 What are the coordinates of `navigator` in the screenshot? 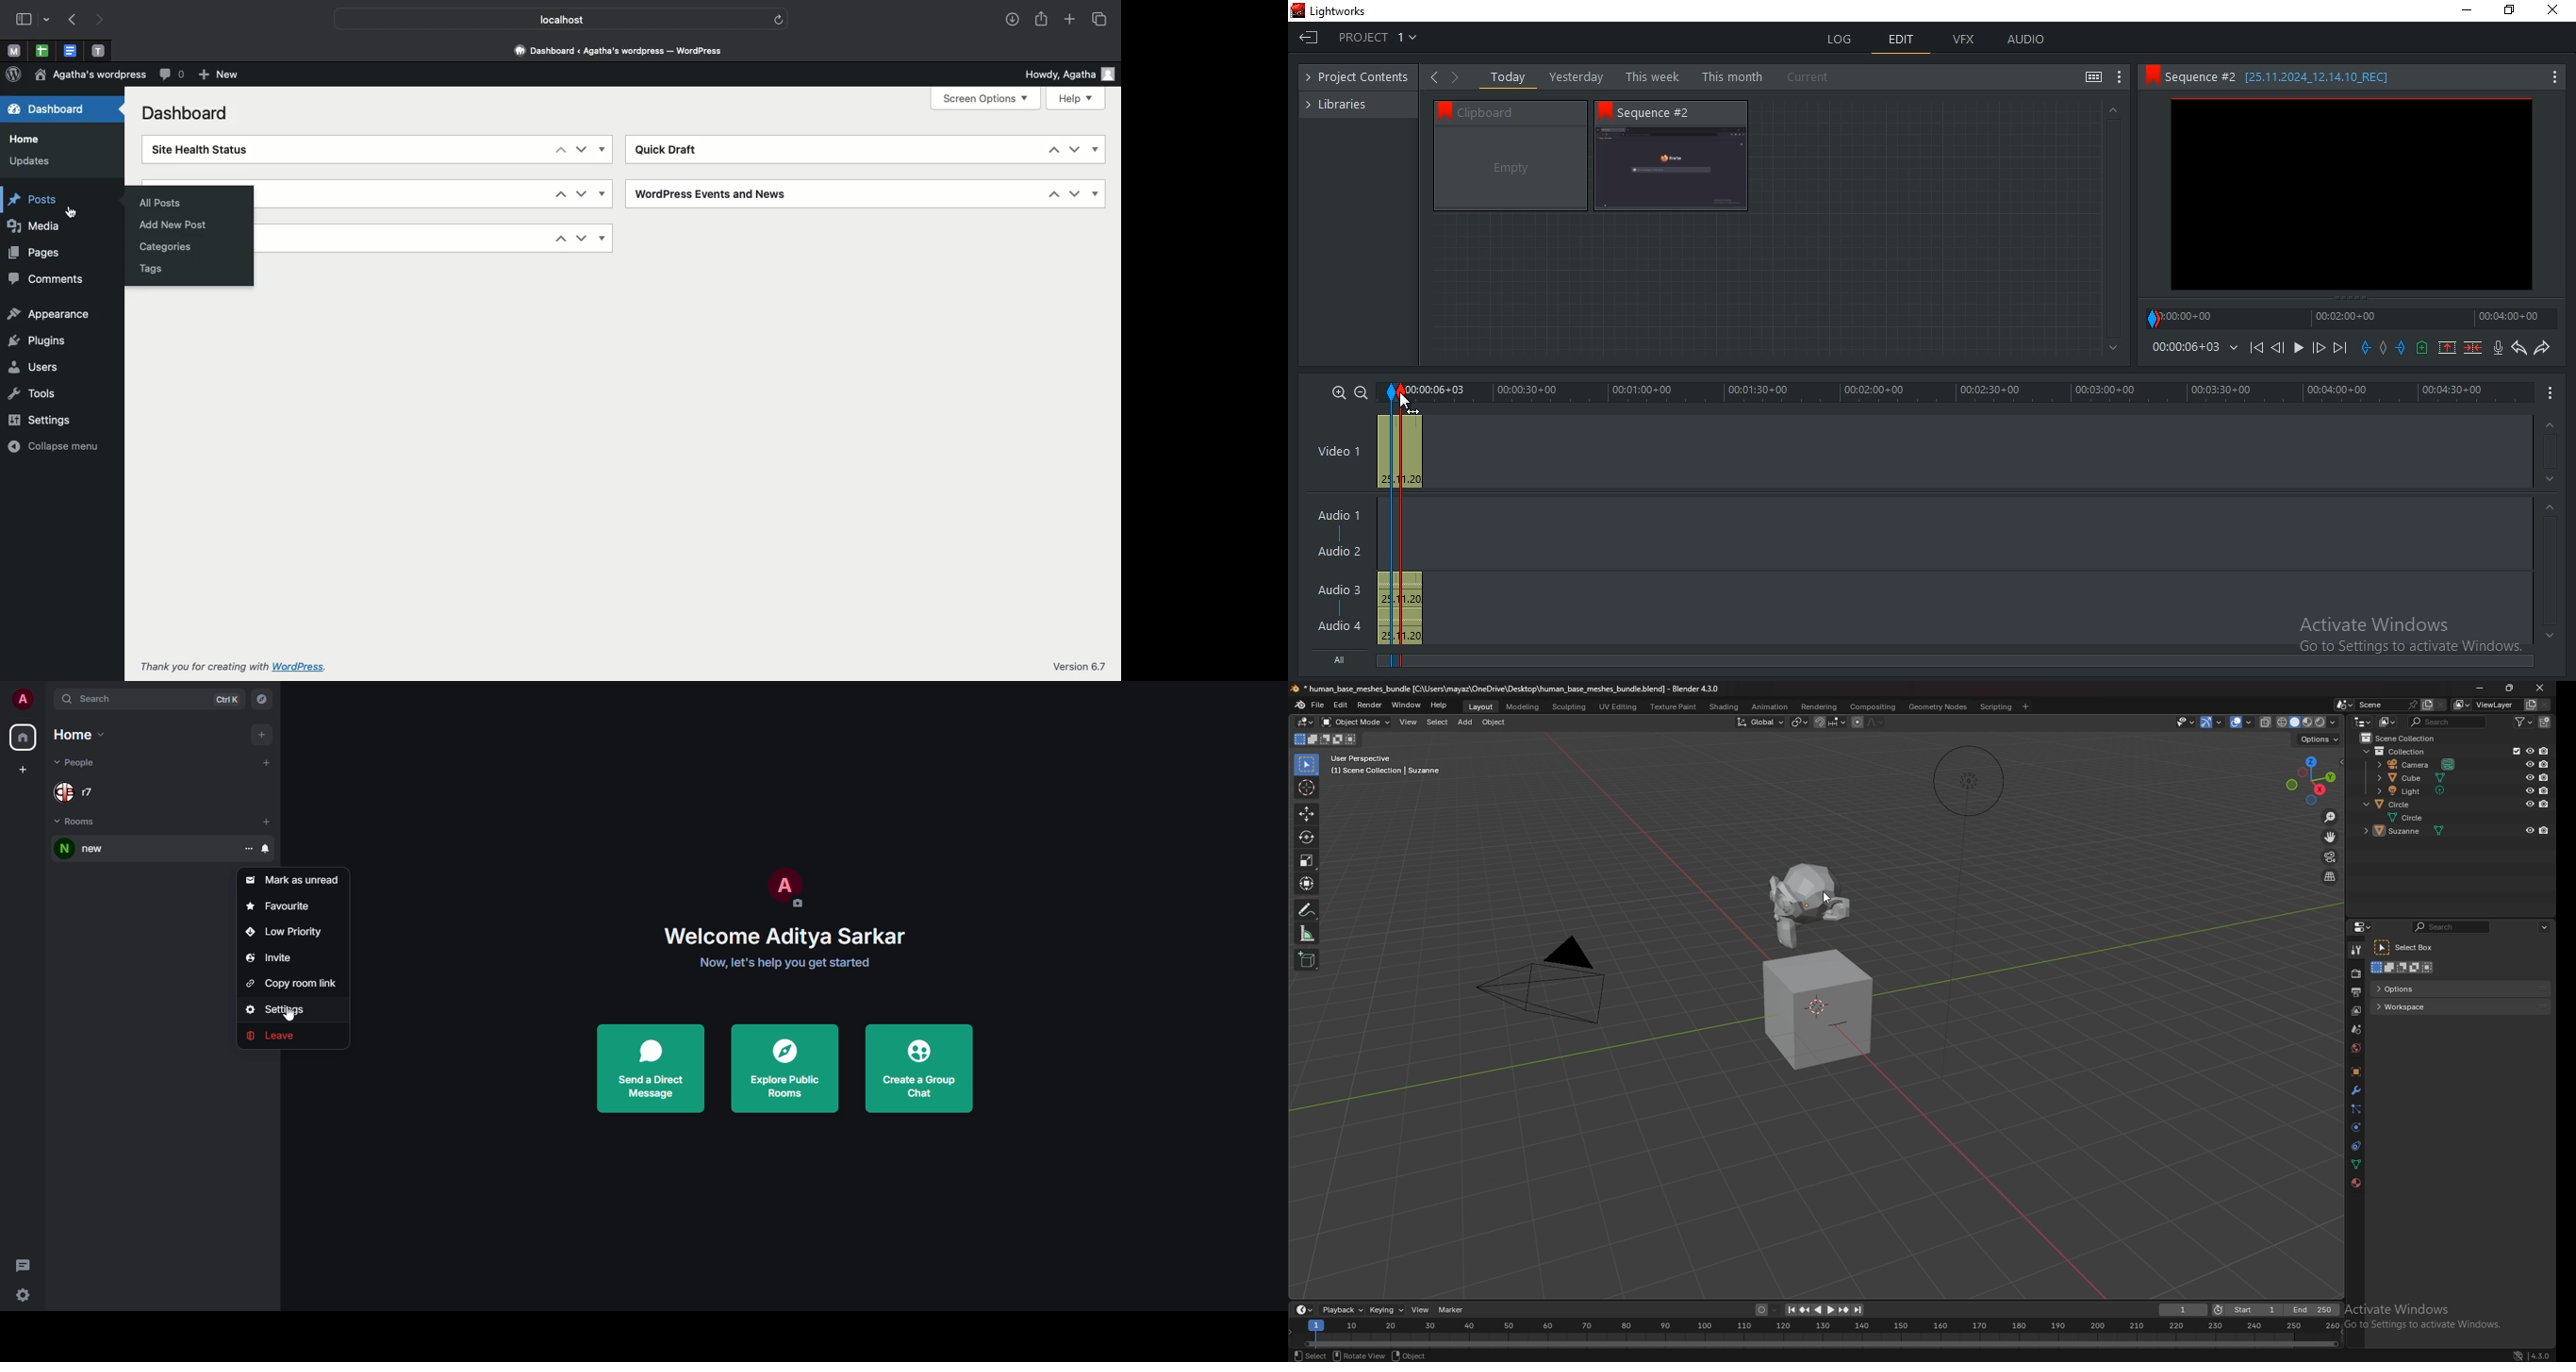 It's located at (262, 700).